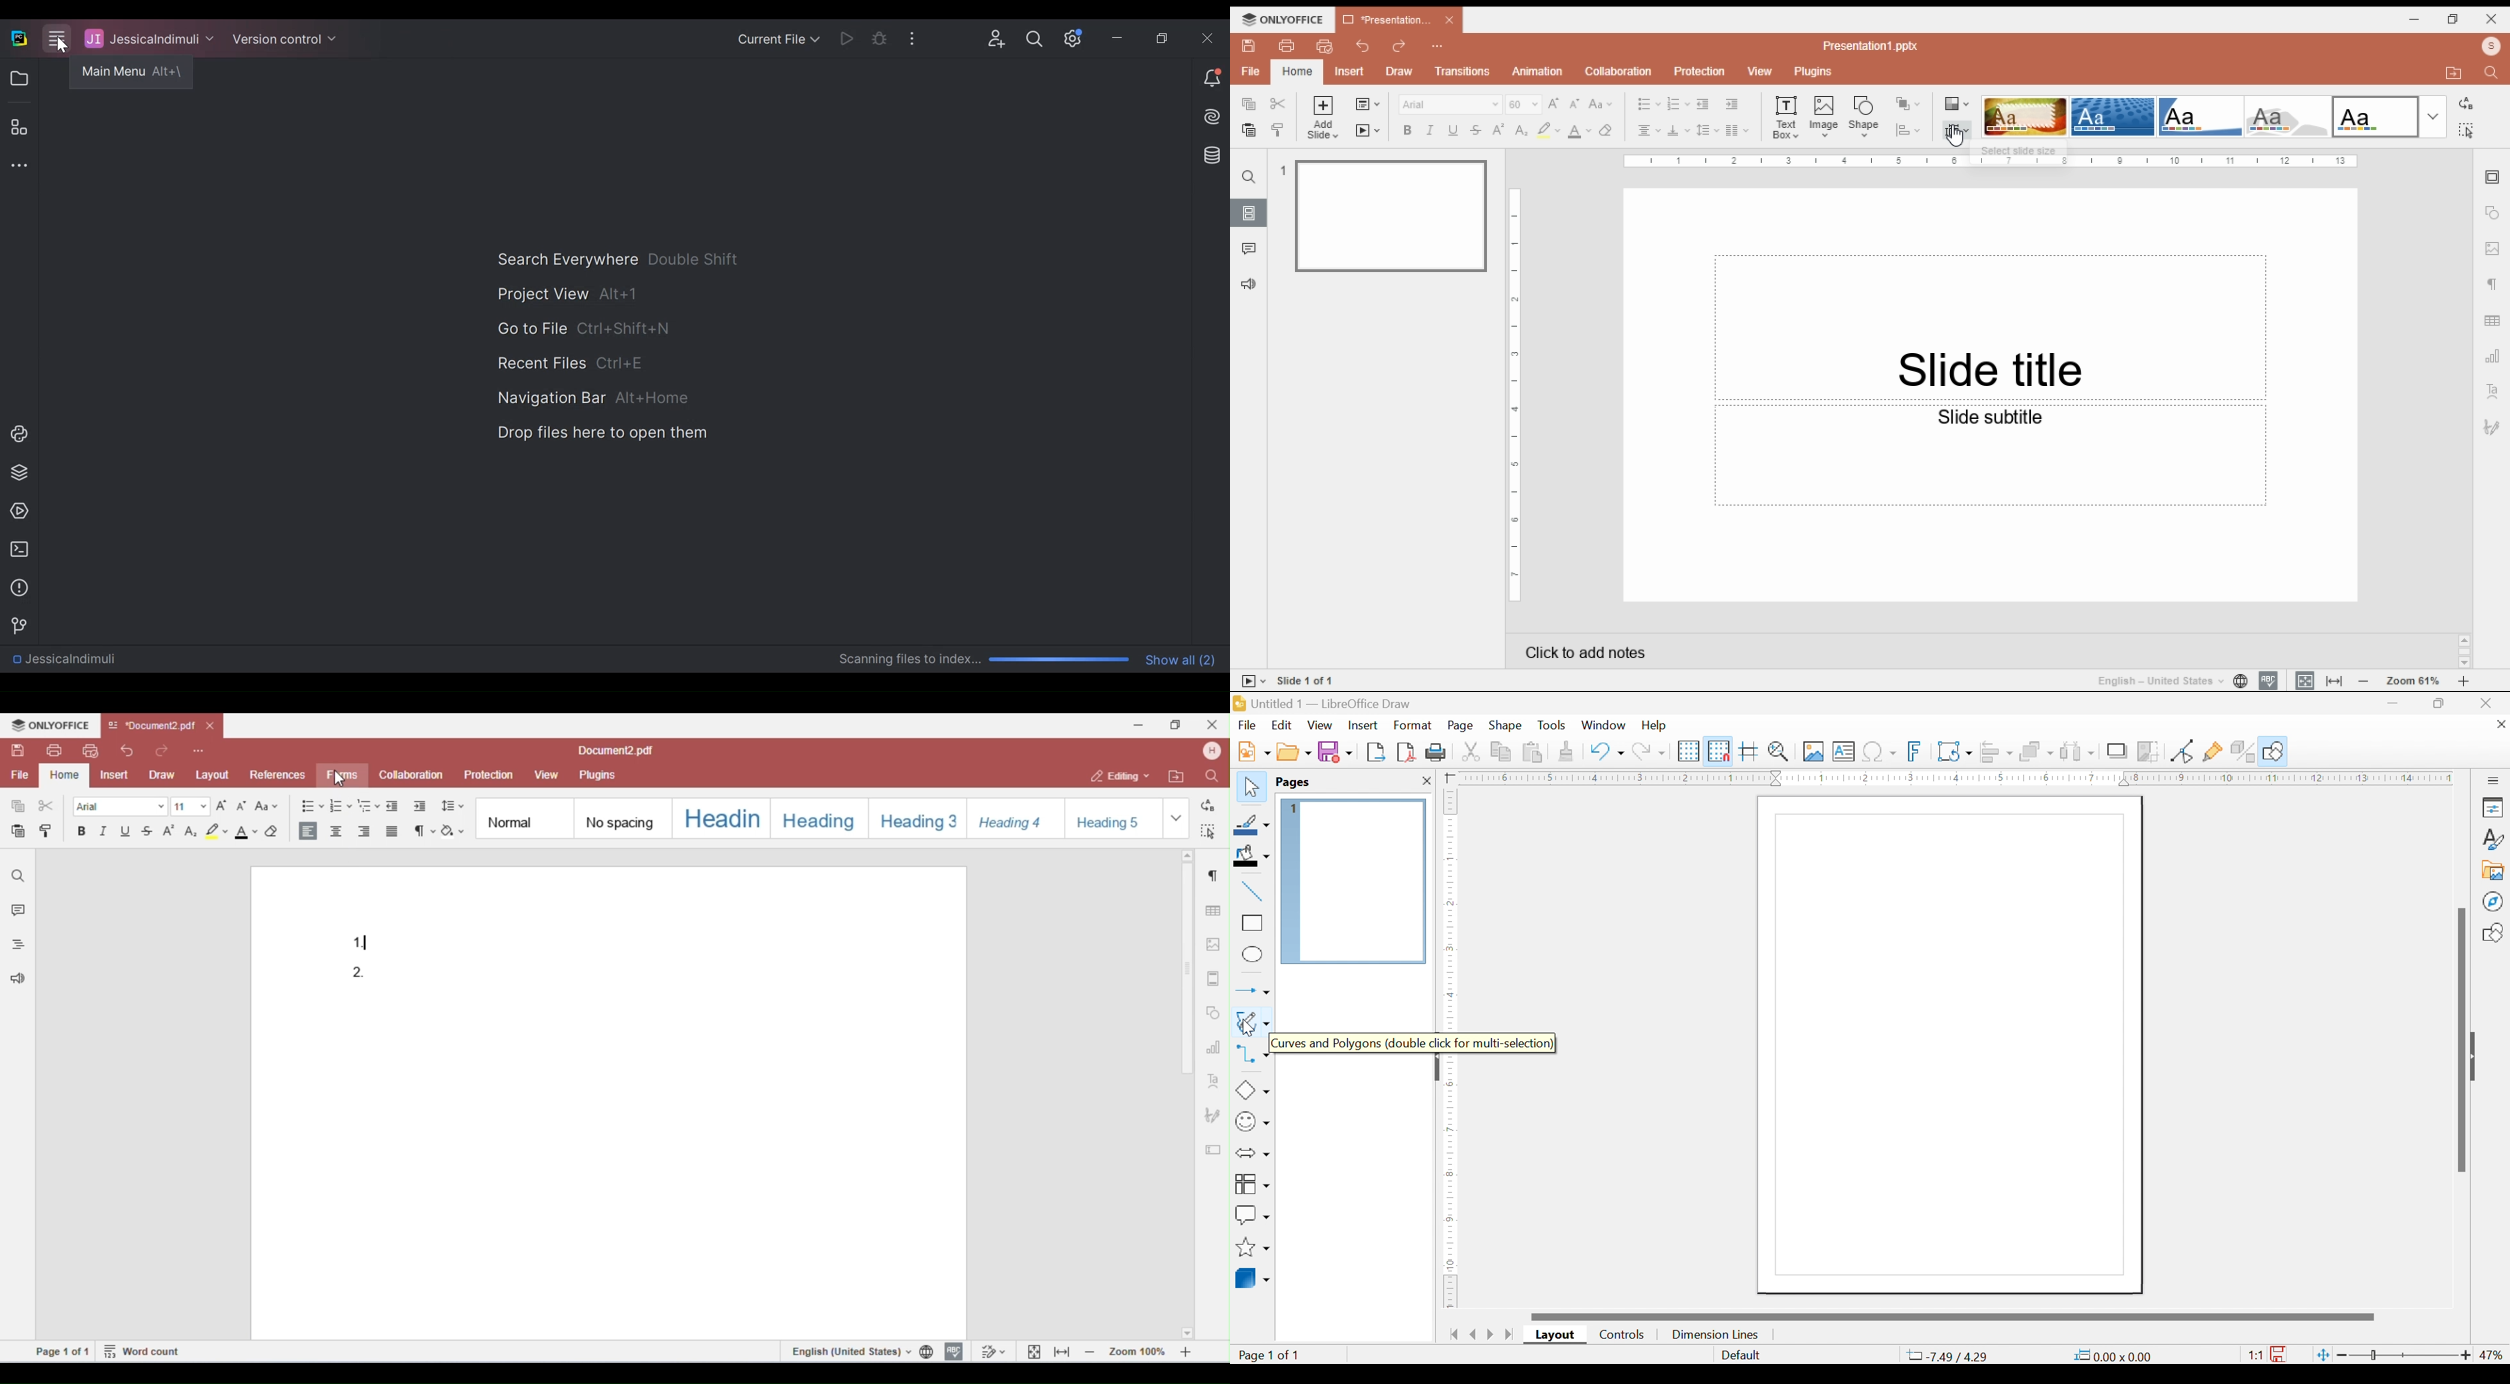  What do you see at coordinates (1364, 46) in the screenshot?
I see `undo` at bounding box center [1364, 46].